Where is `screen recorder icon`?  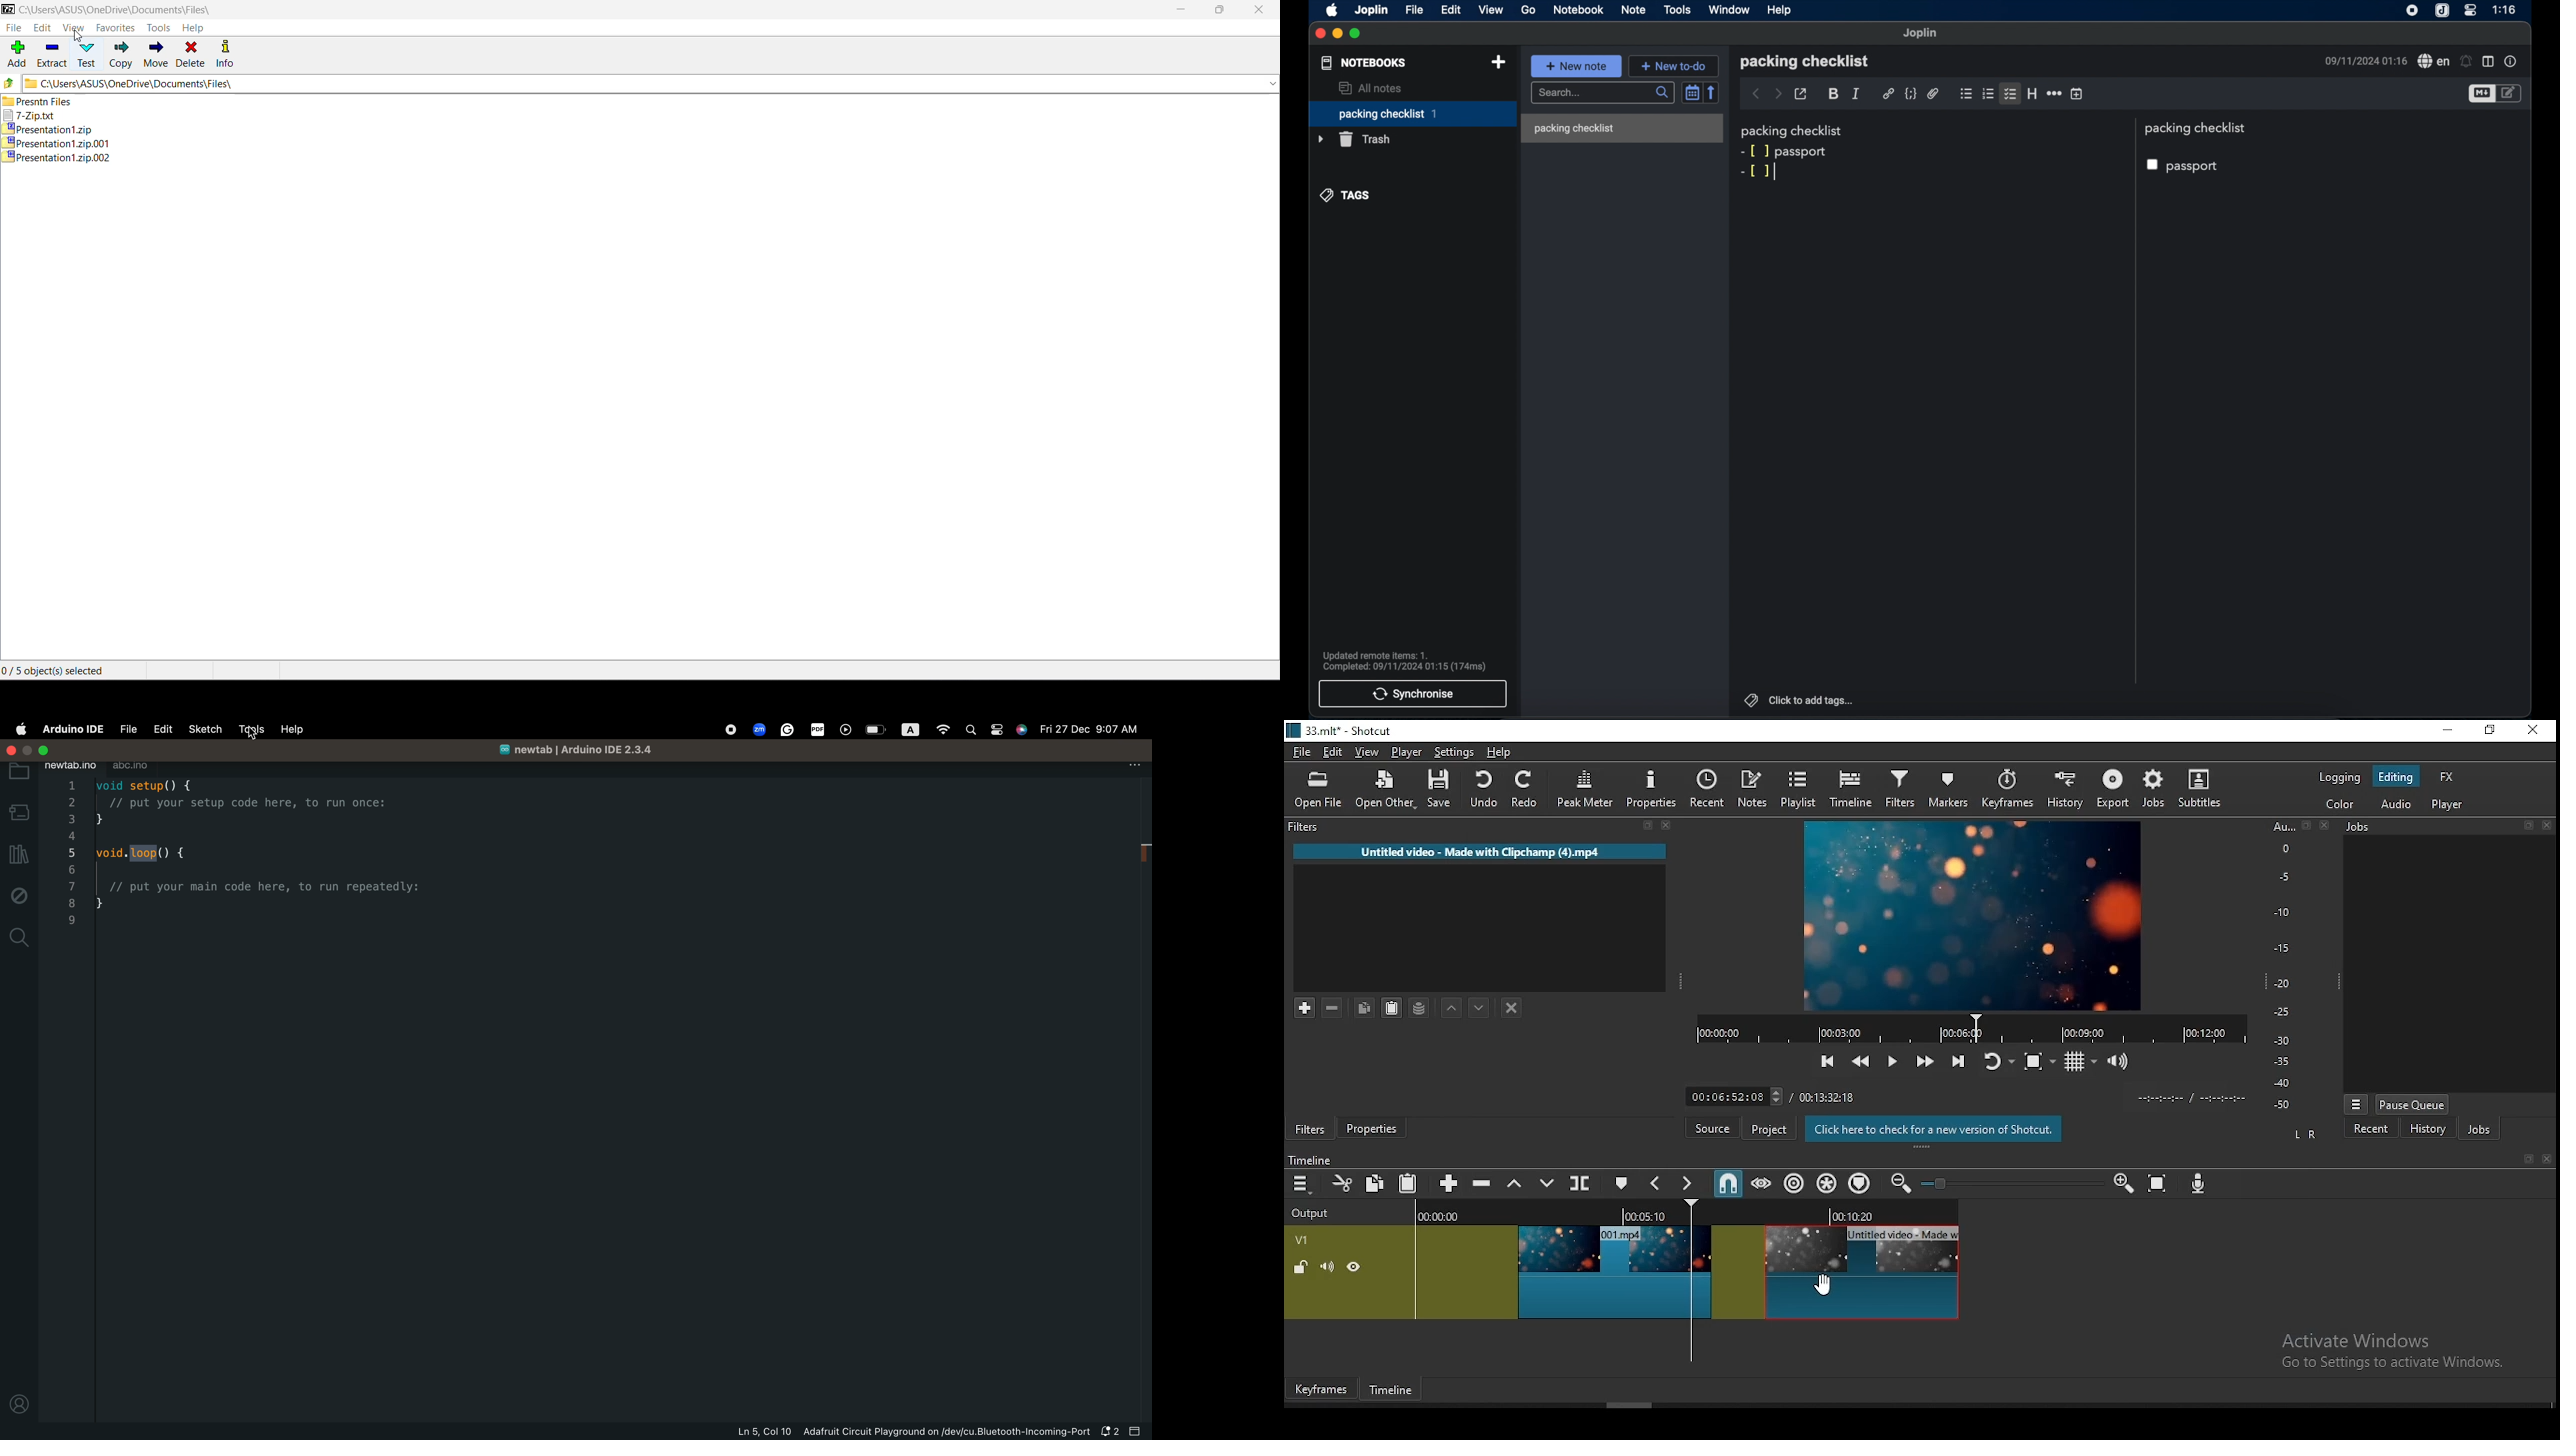
screen recorder icon is located at coordinates (2413, 11).